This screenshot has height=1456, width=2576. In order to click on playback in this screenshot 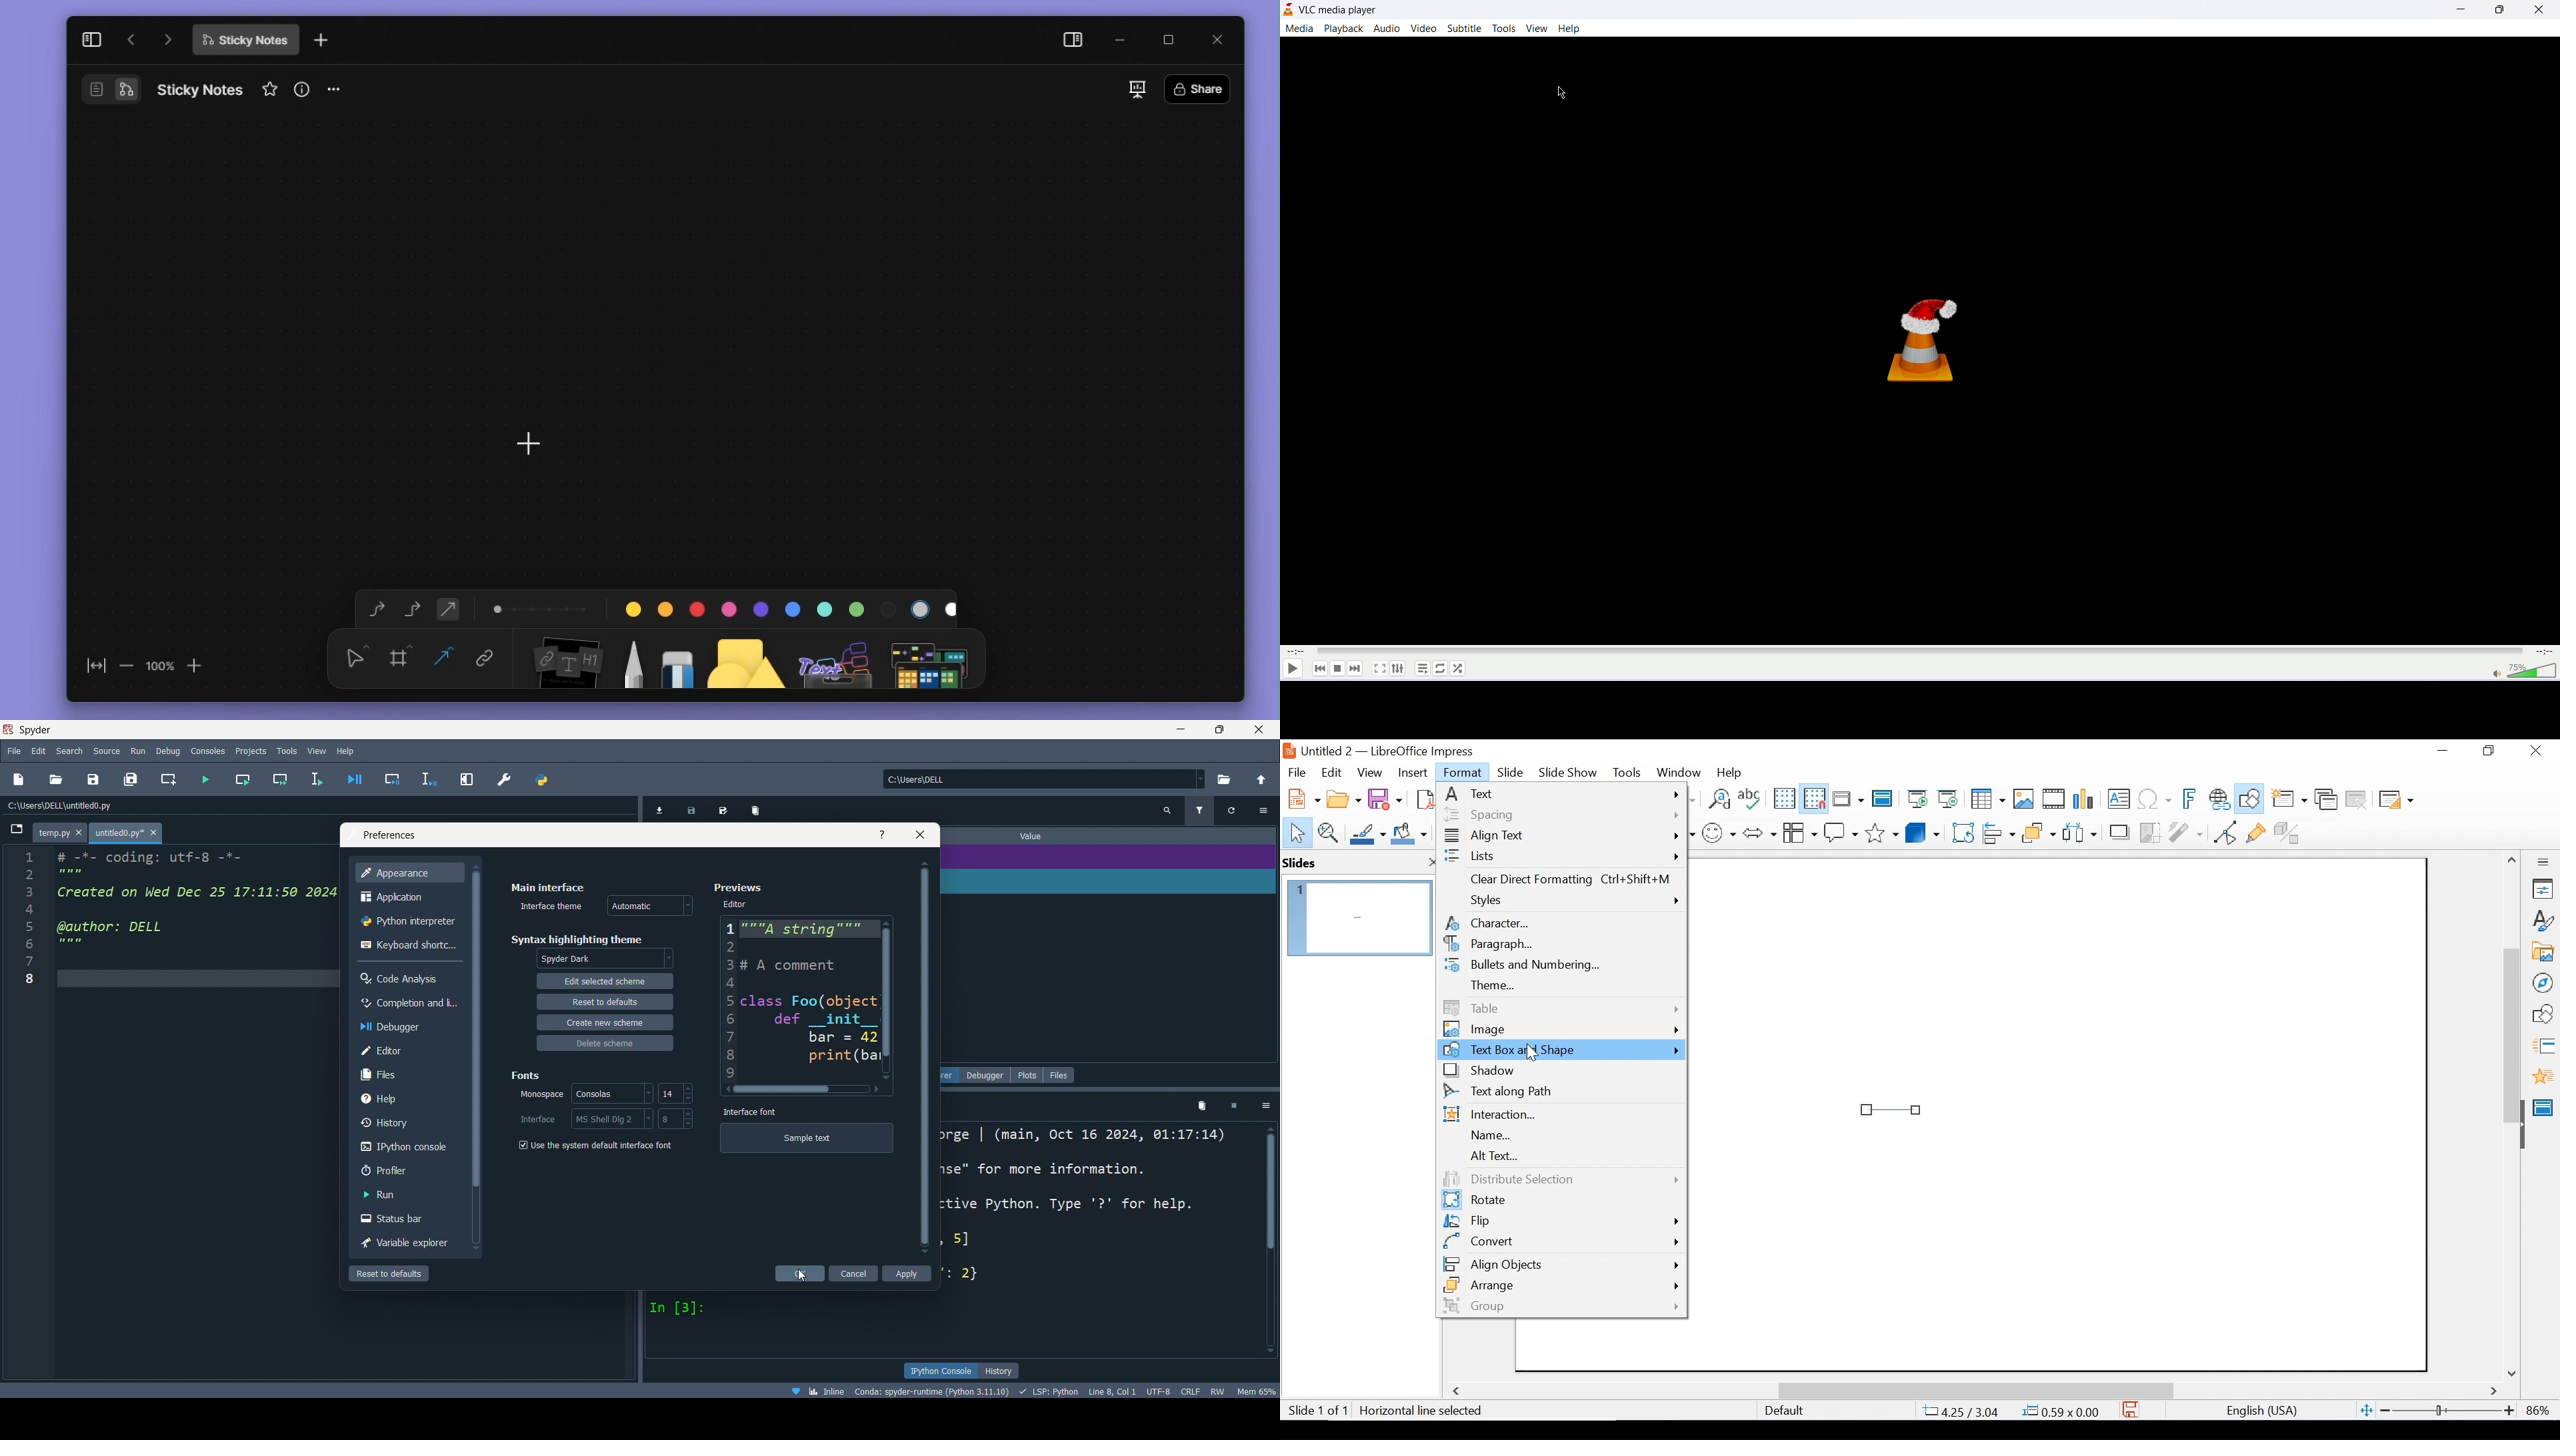, I will do `click(1345, 29)`.